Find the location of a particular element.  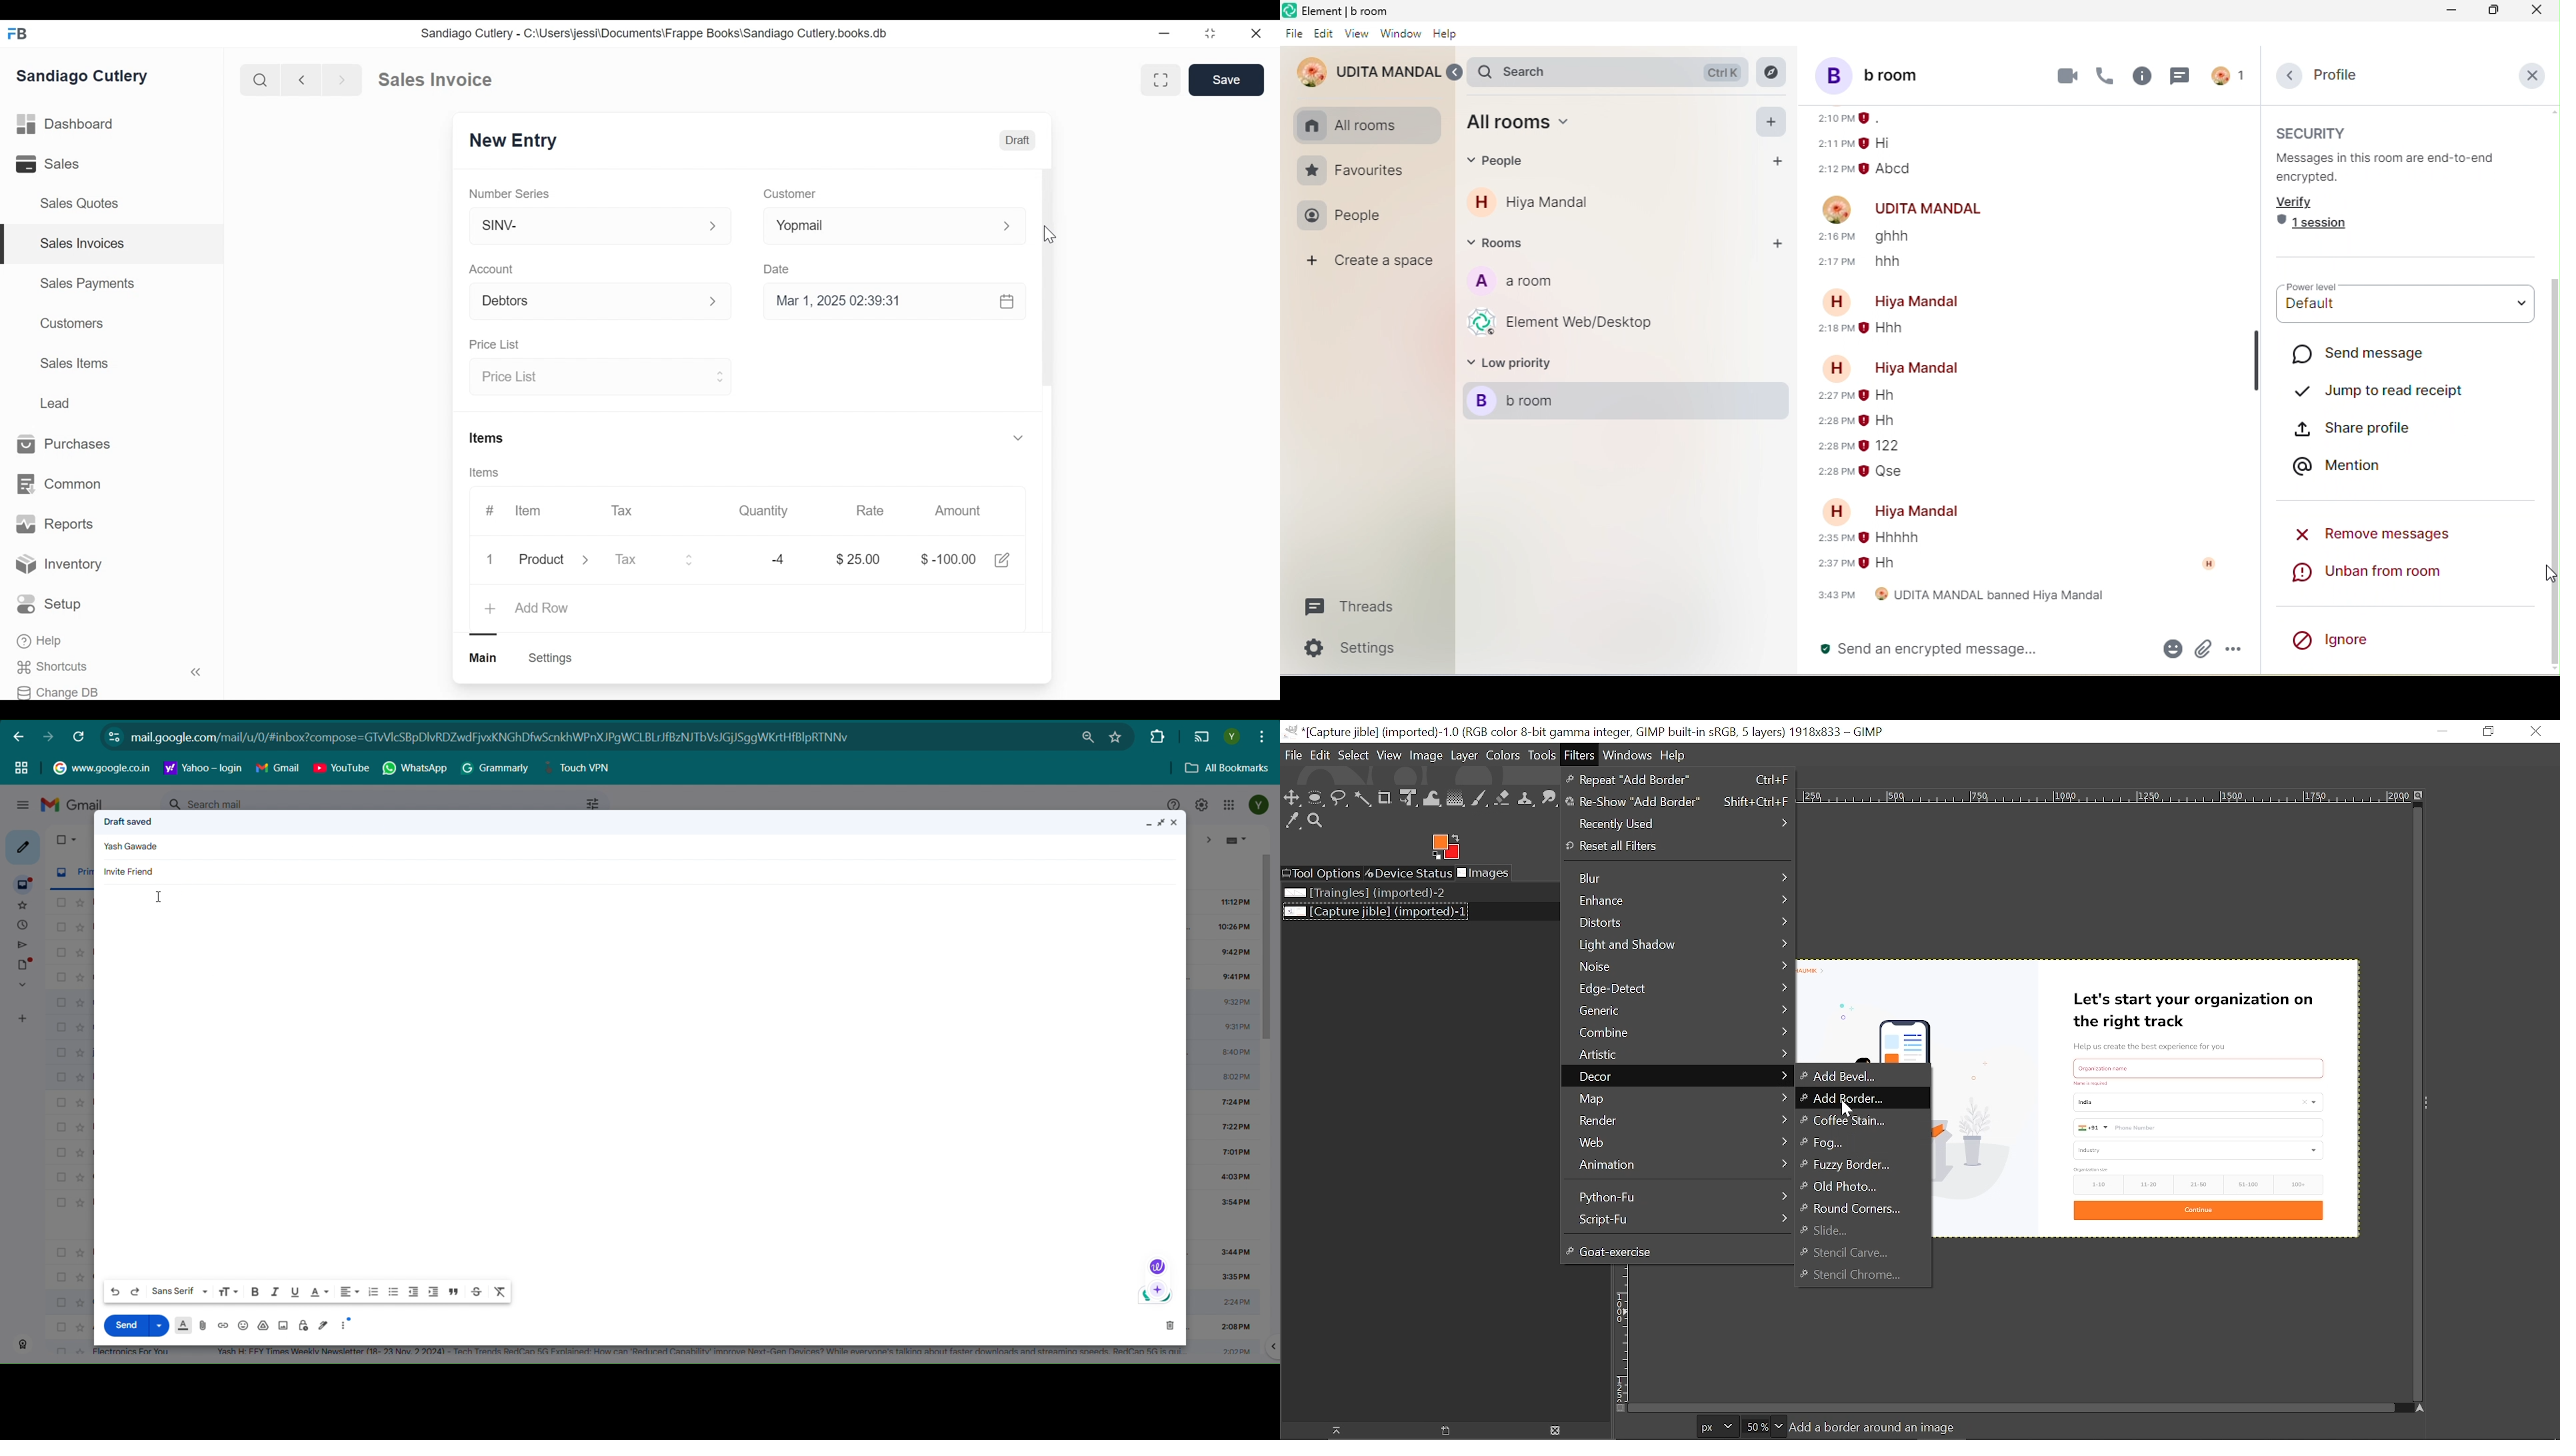

Sales Invoices is located at coordinates (83, 243).